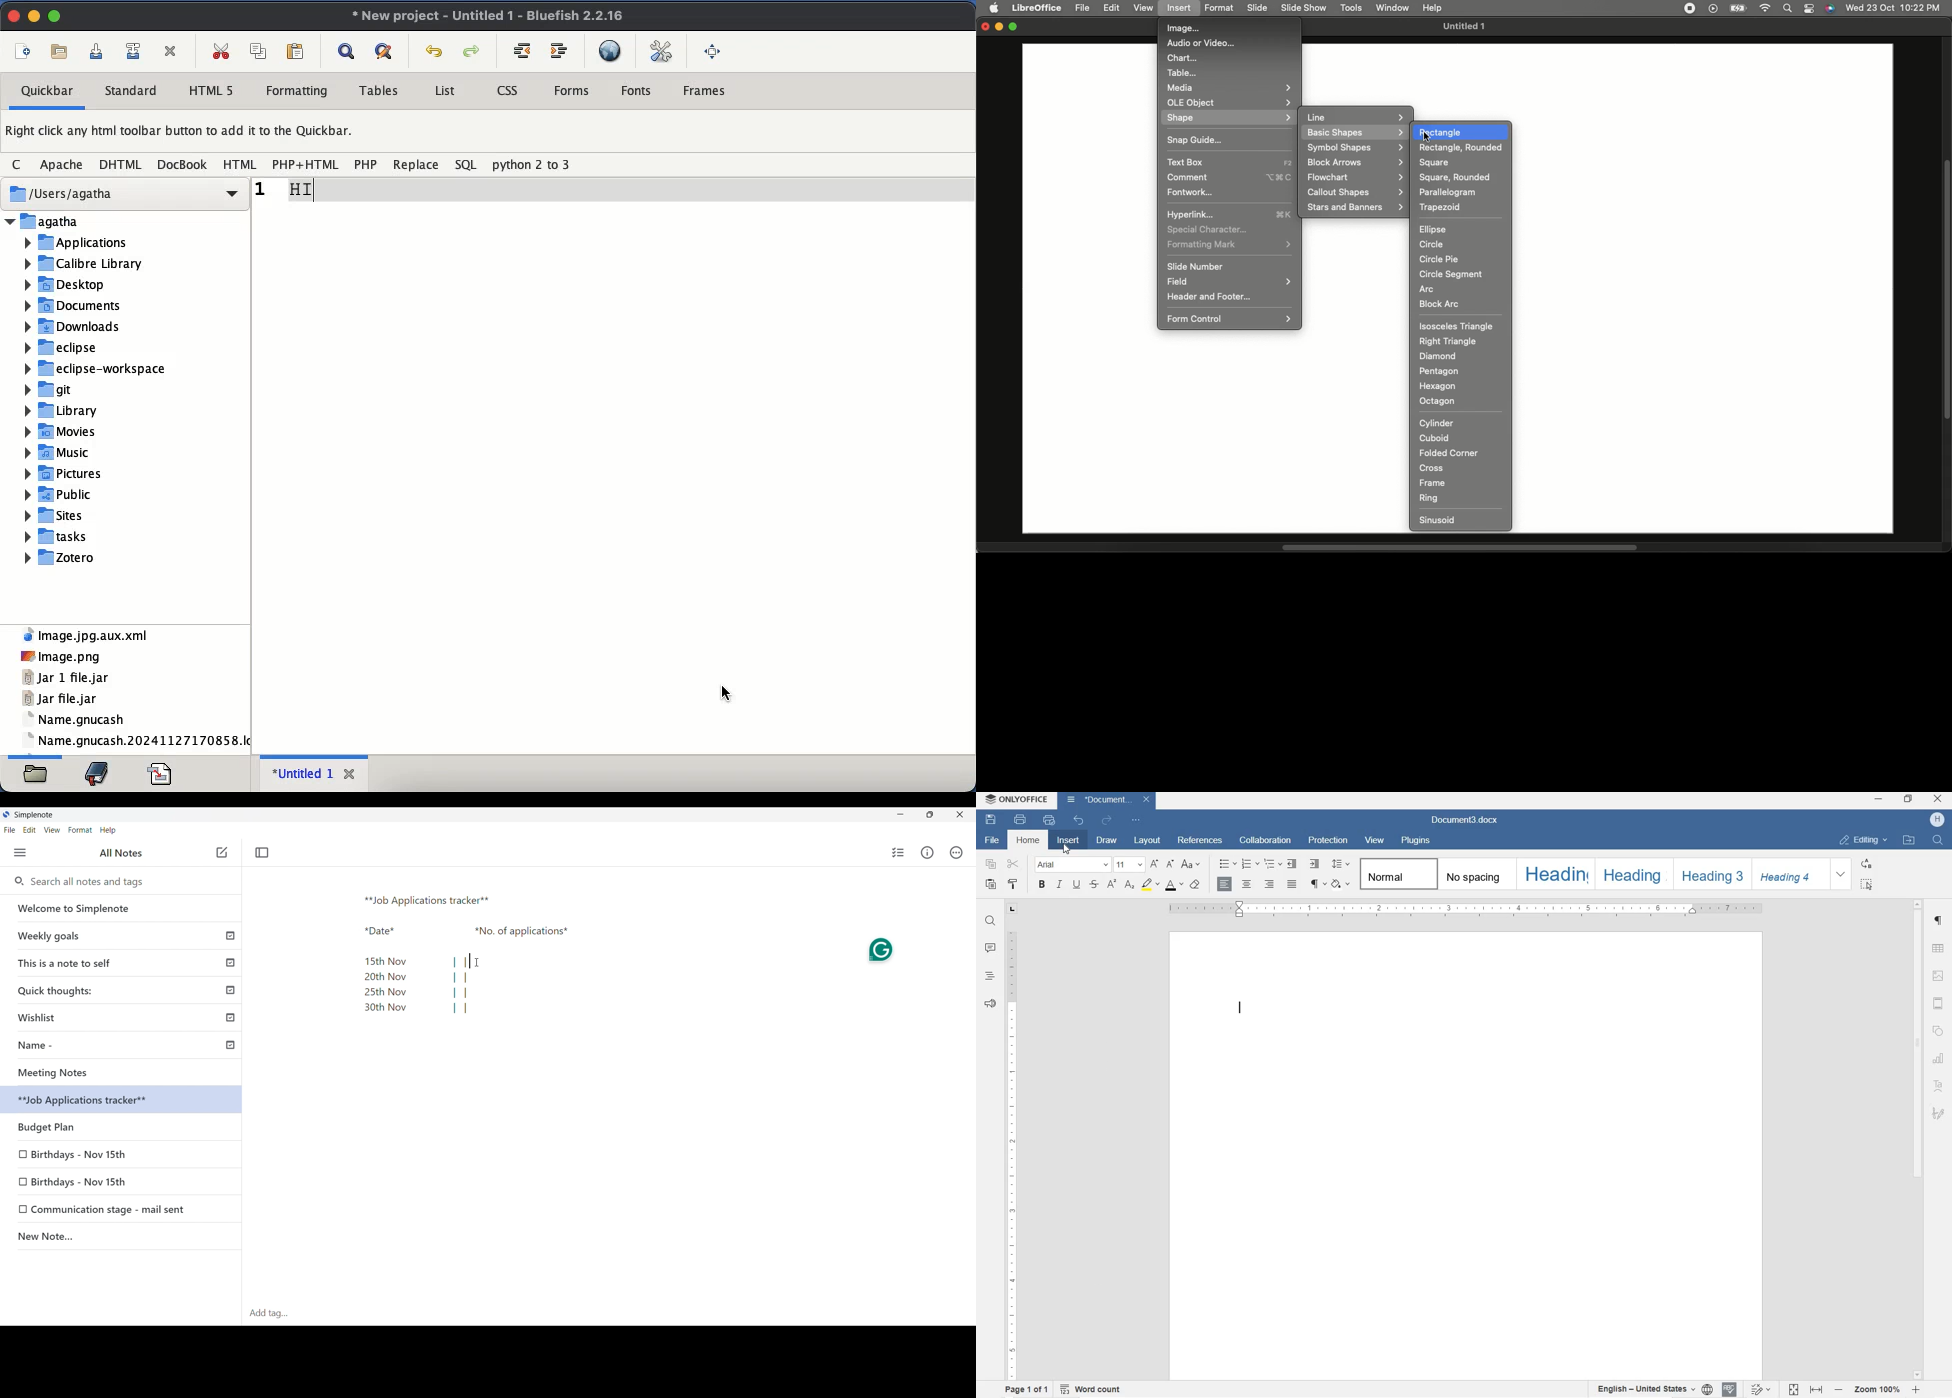  Describe the element at coordinates (261, 852) in the screenshot. I see `Toggle focus mode` at that location.